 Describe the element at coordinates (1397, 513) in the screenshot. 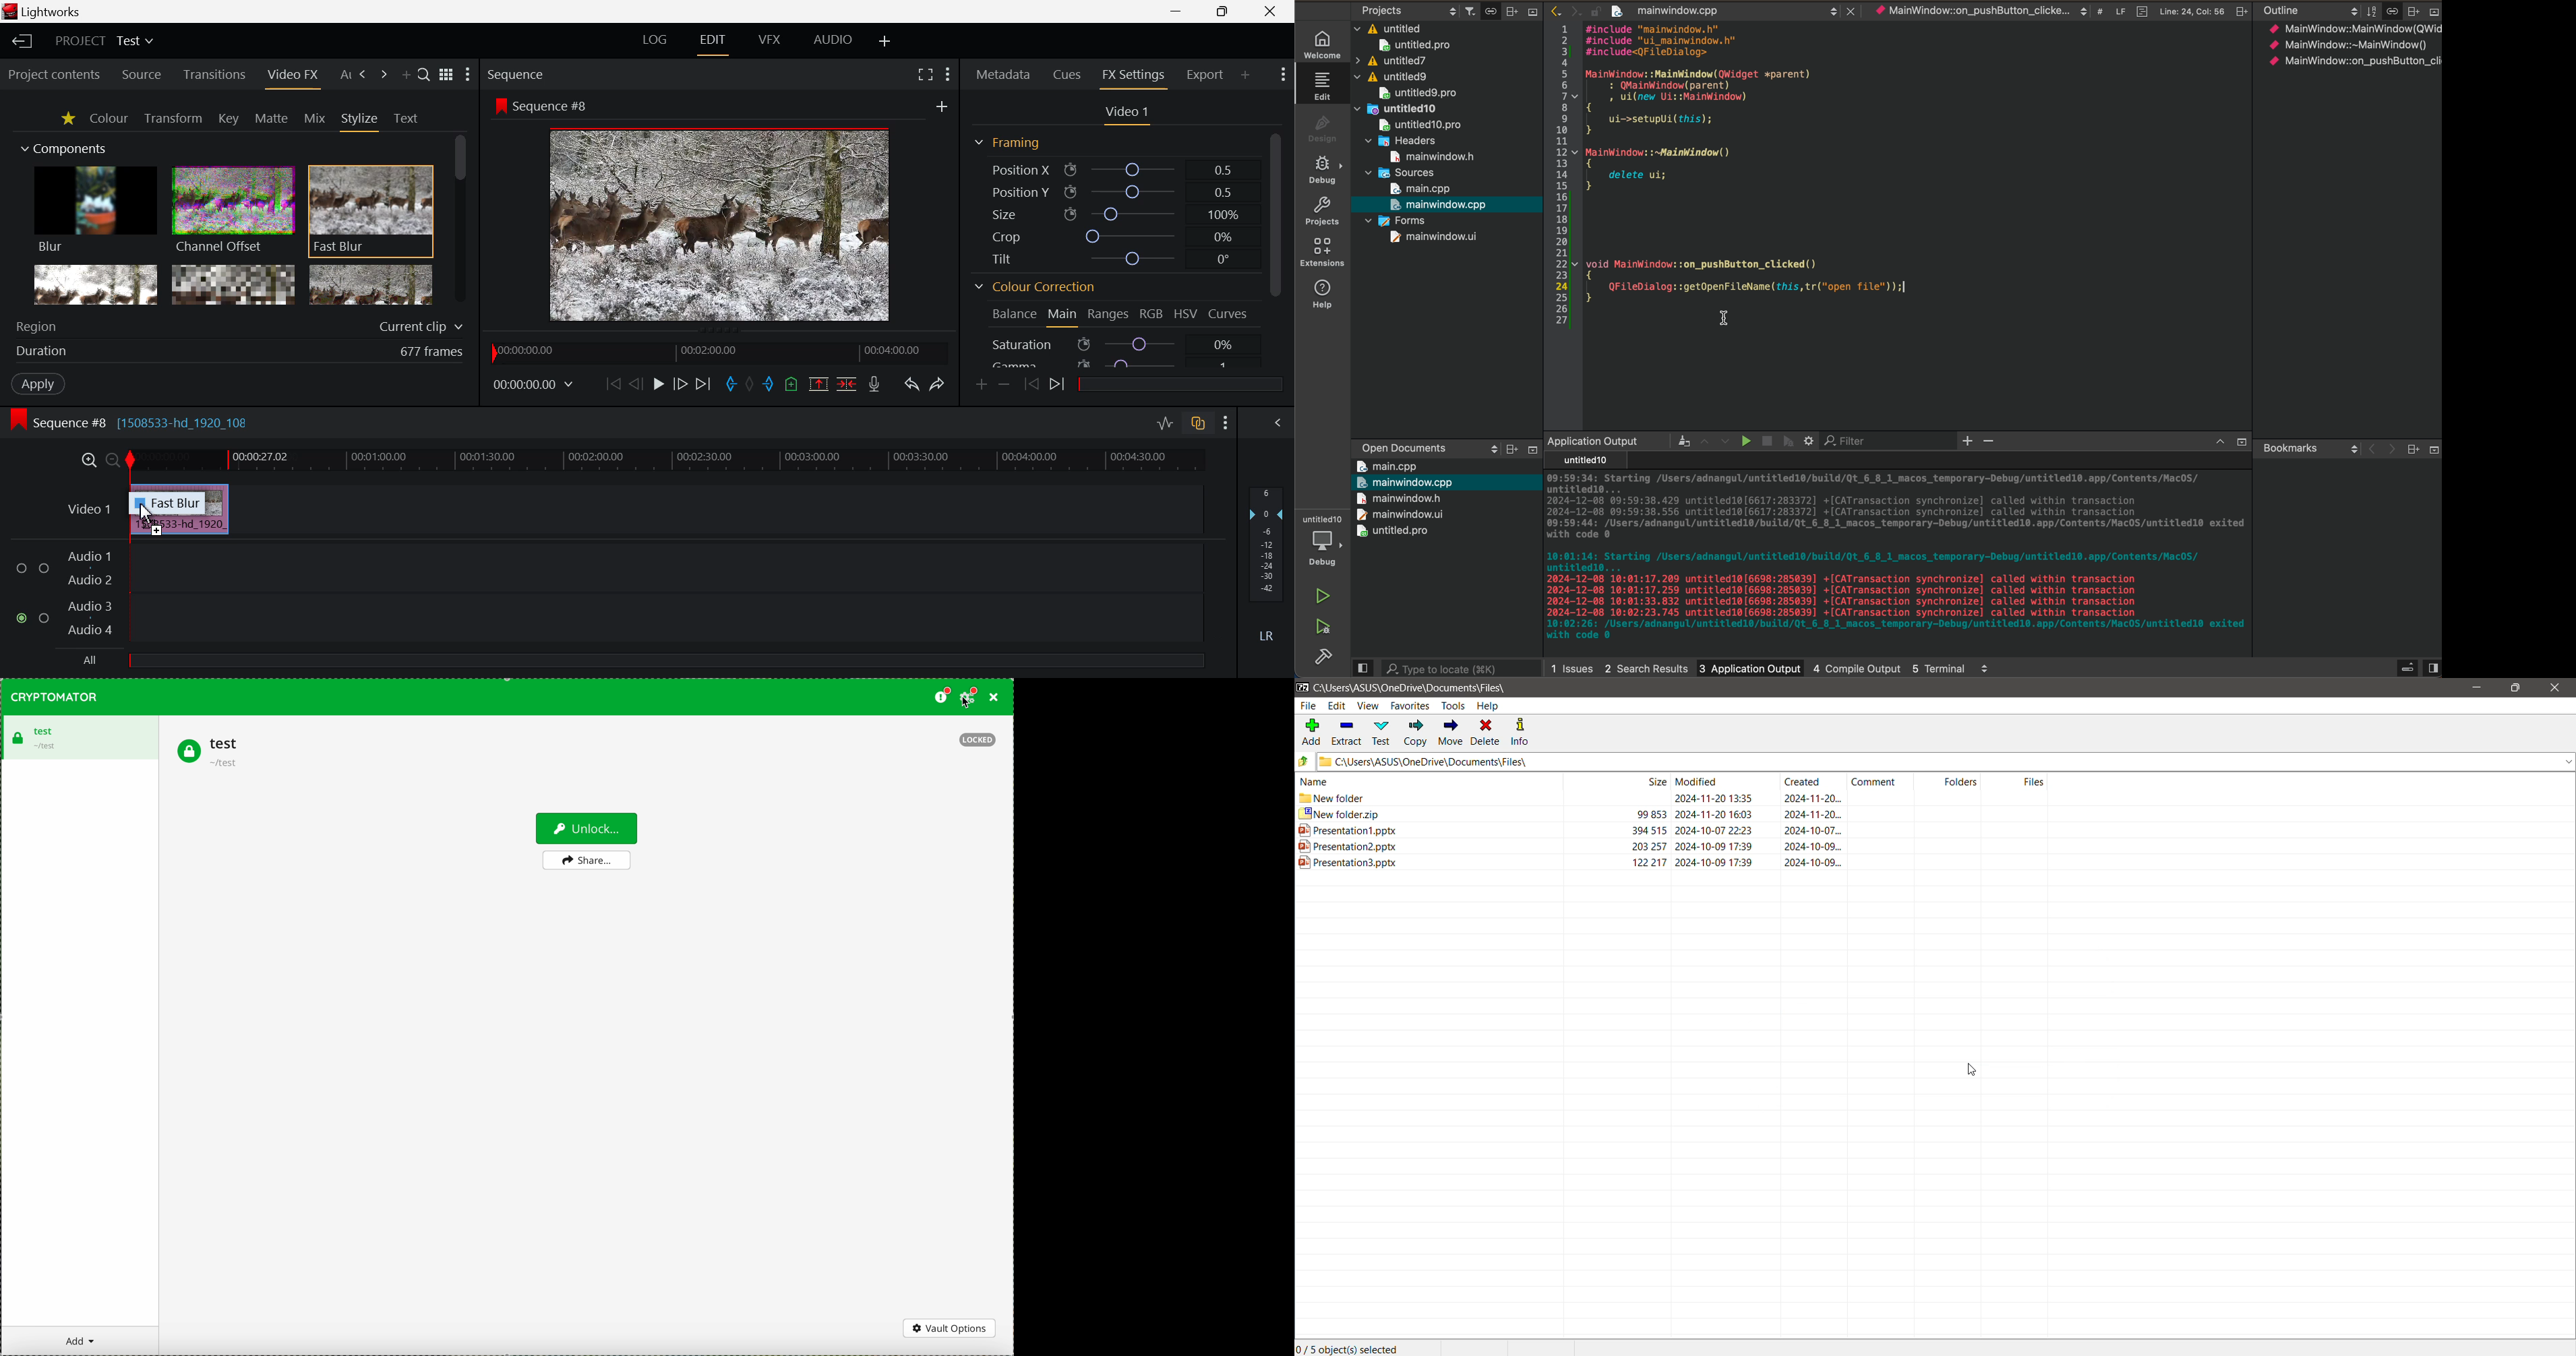

I see `» mainwindow. ui` at that location.